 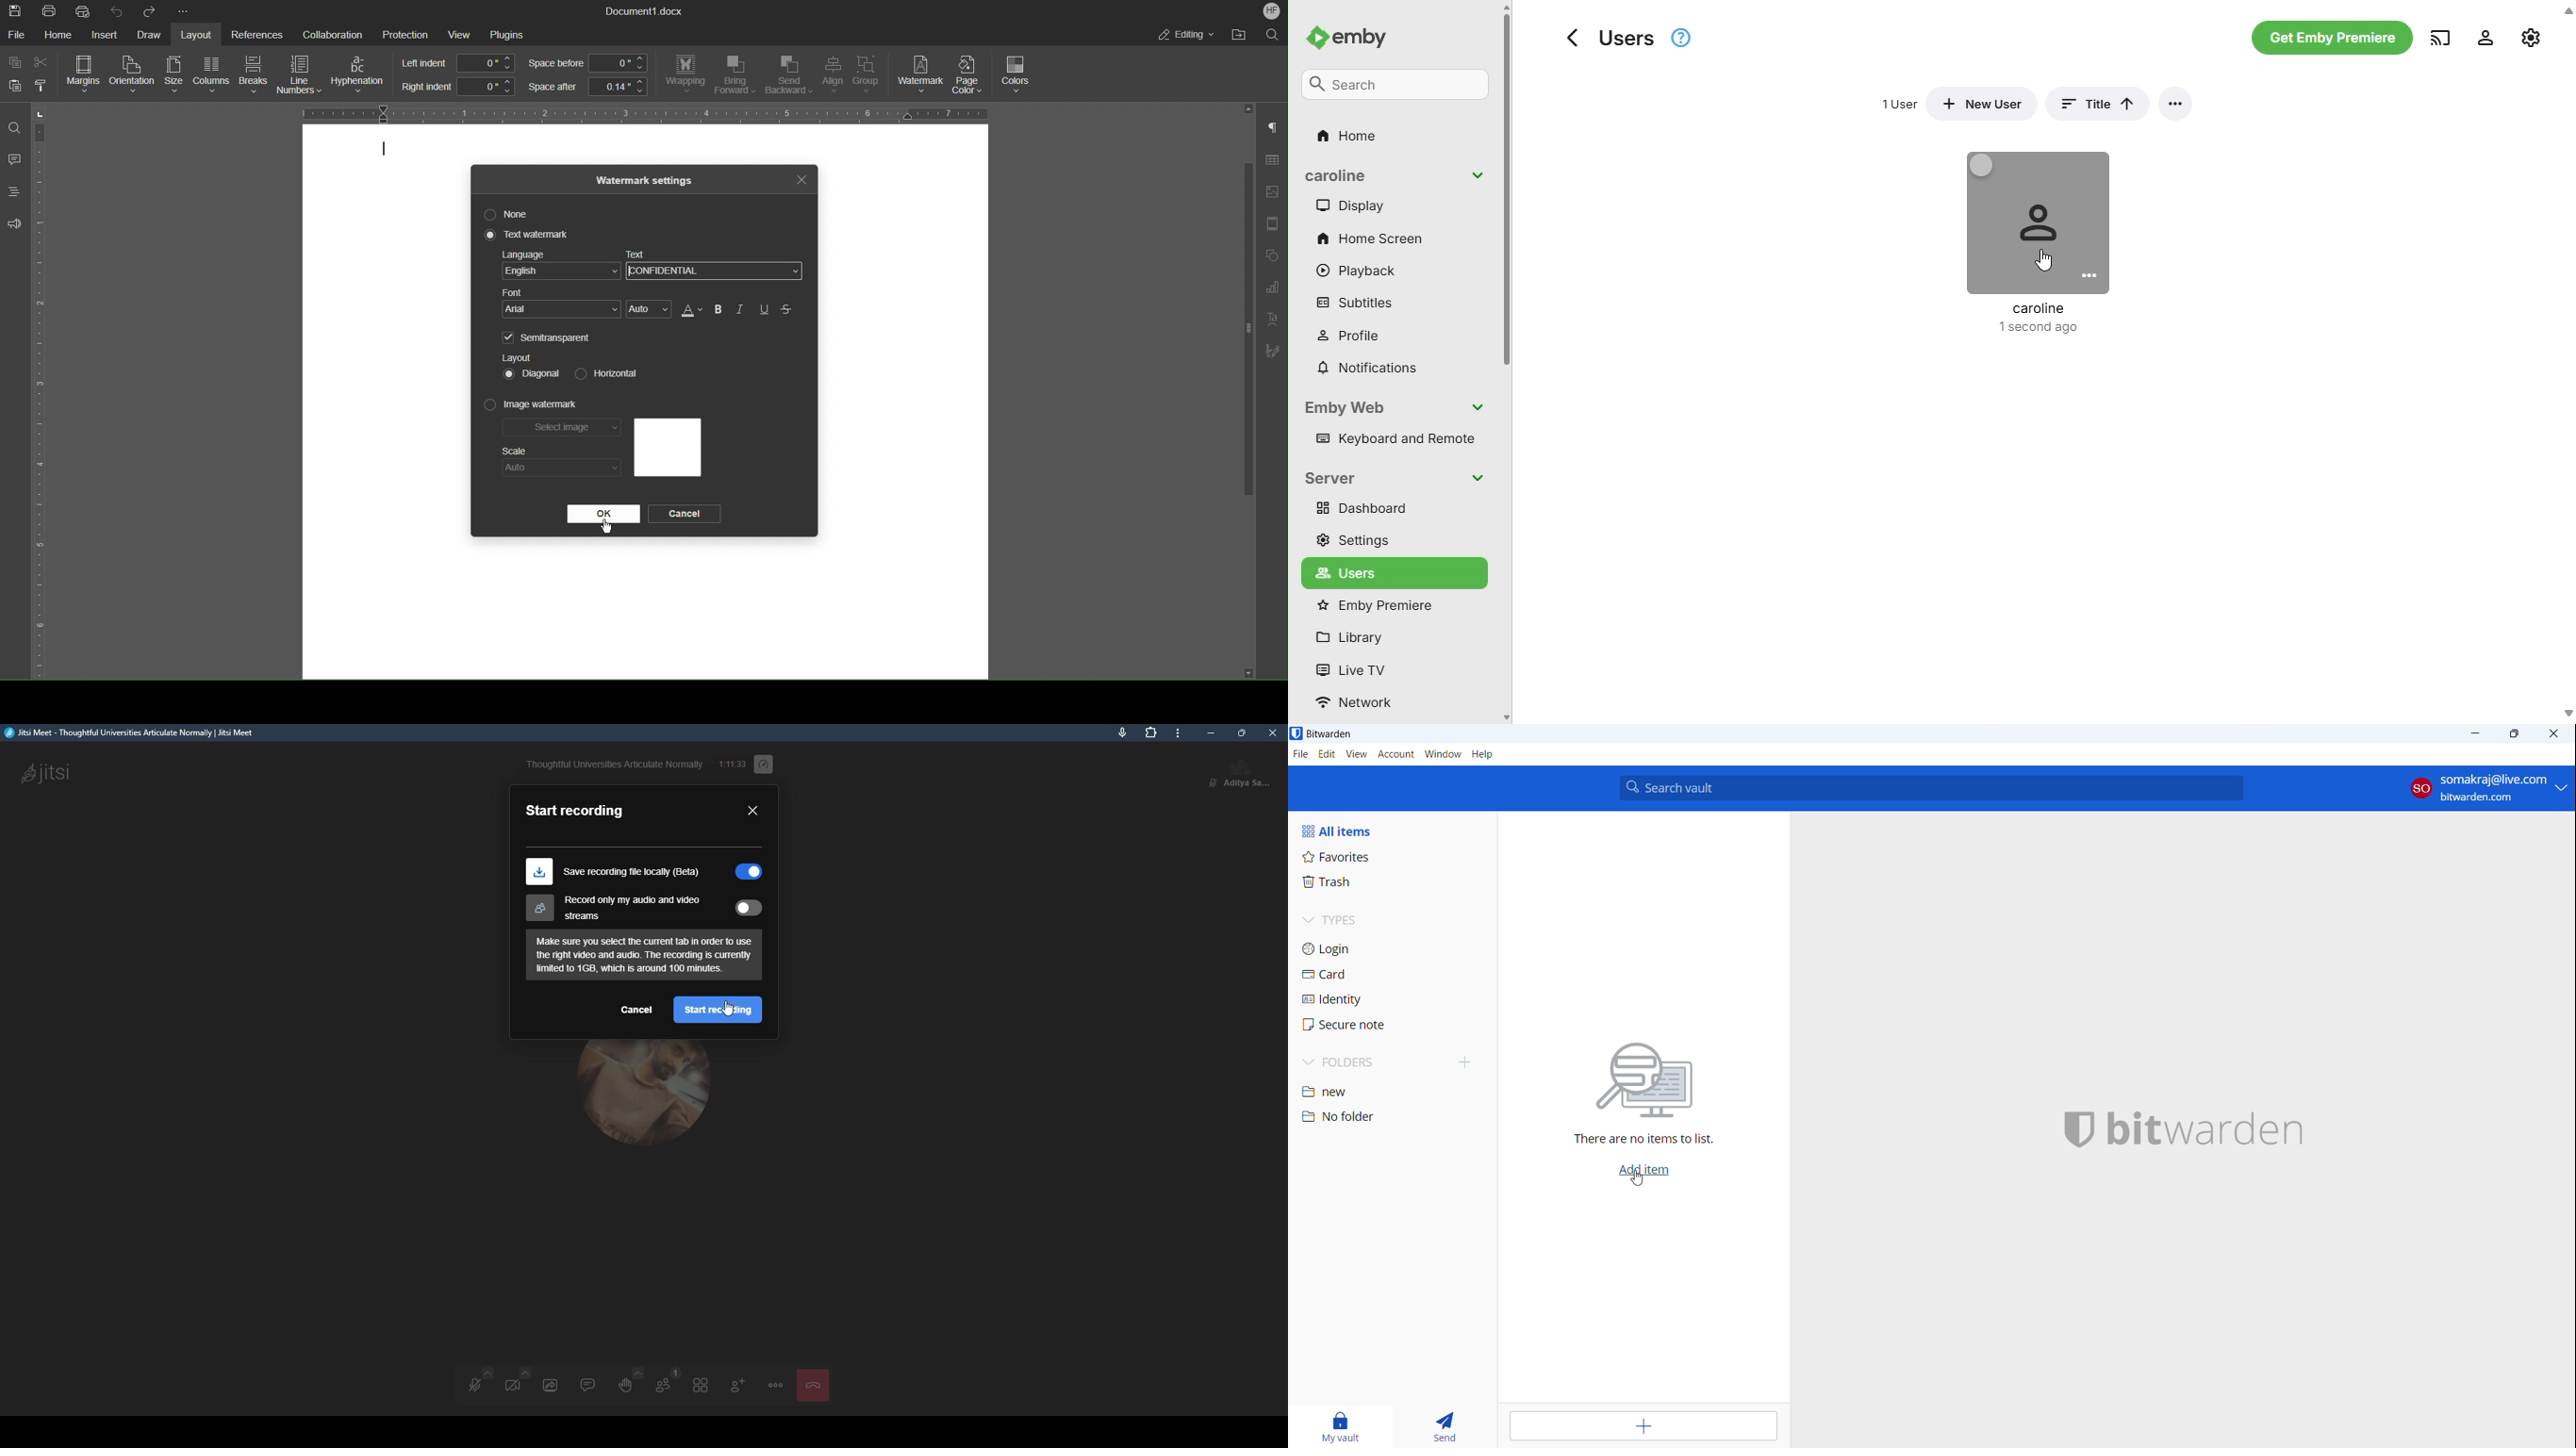 What do you see at coordinates (668, 272) in the screenshot?
I see `Confidential` at bounding box center [668, 272].